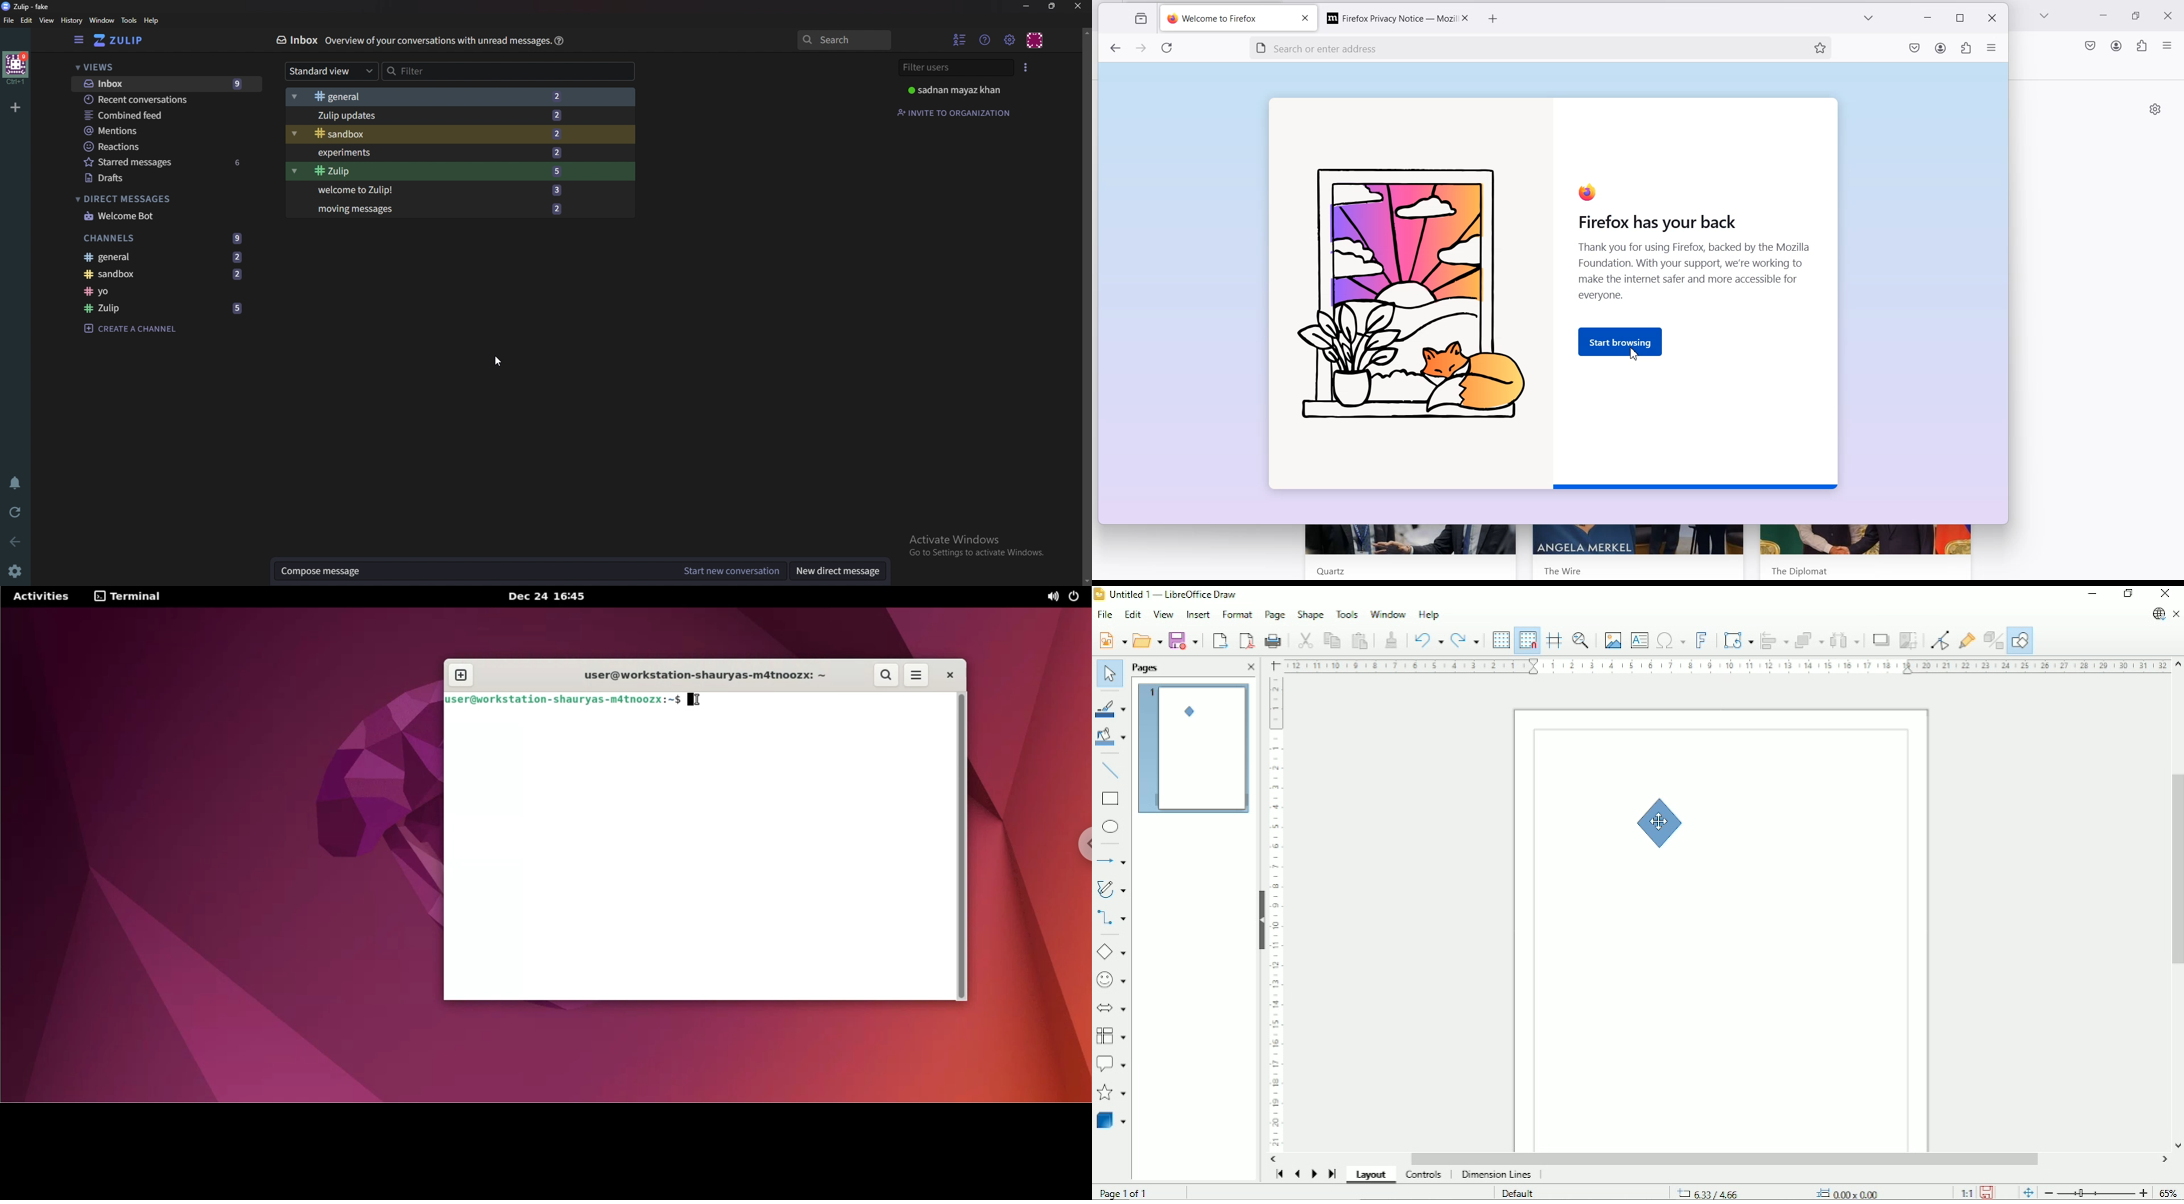 The width and height of the screenshot is (2184, 1204). What do you see at coordinates (1199, 614) in the screenshot?
I see `Insert` at bounding box center [1199, 614].